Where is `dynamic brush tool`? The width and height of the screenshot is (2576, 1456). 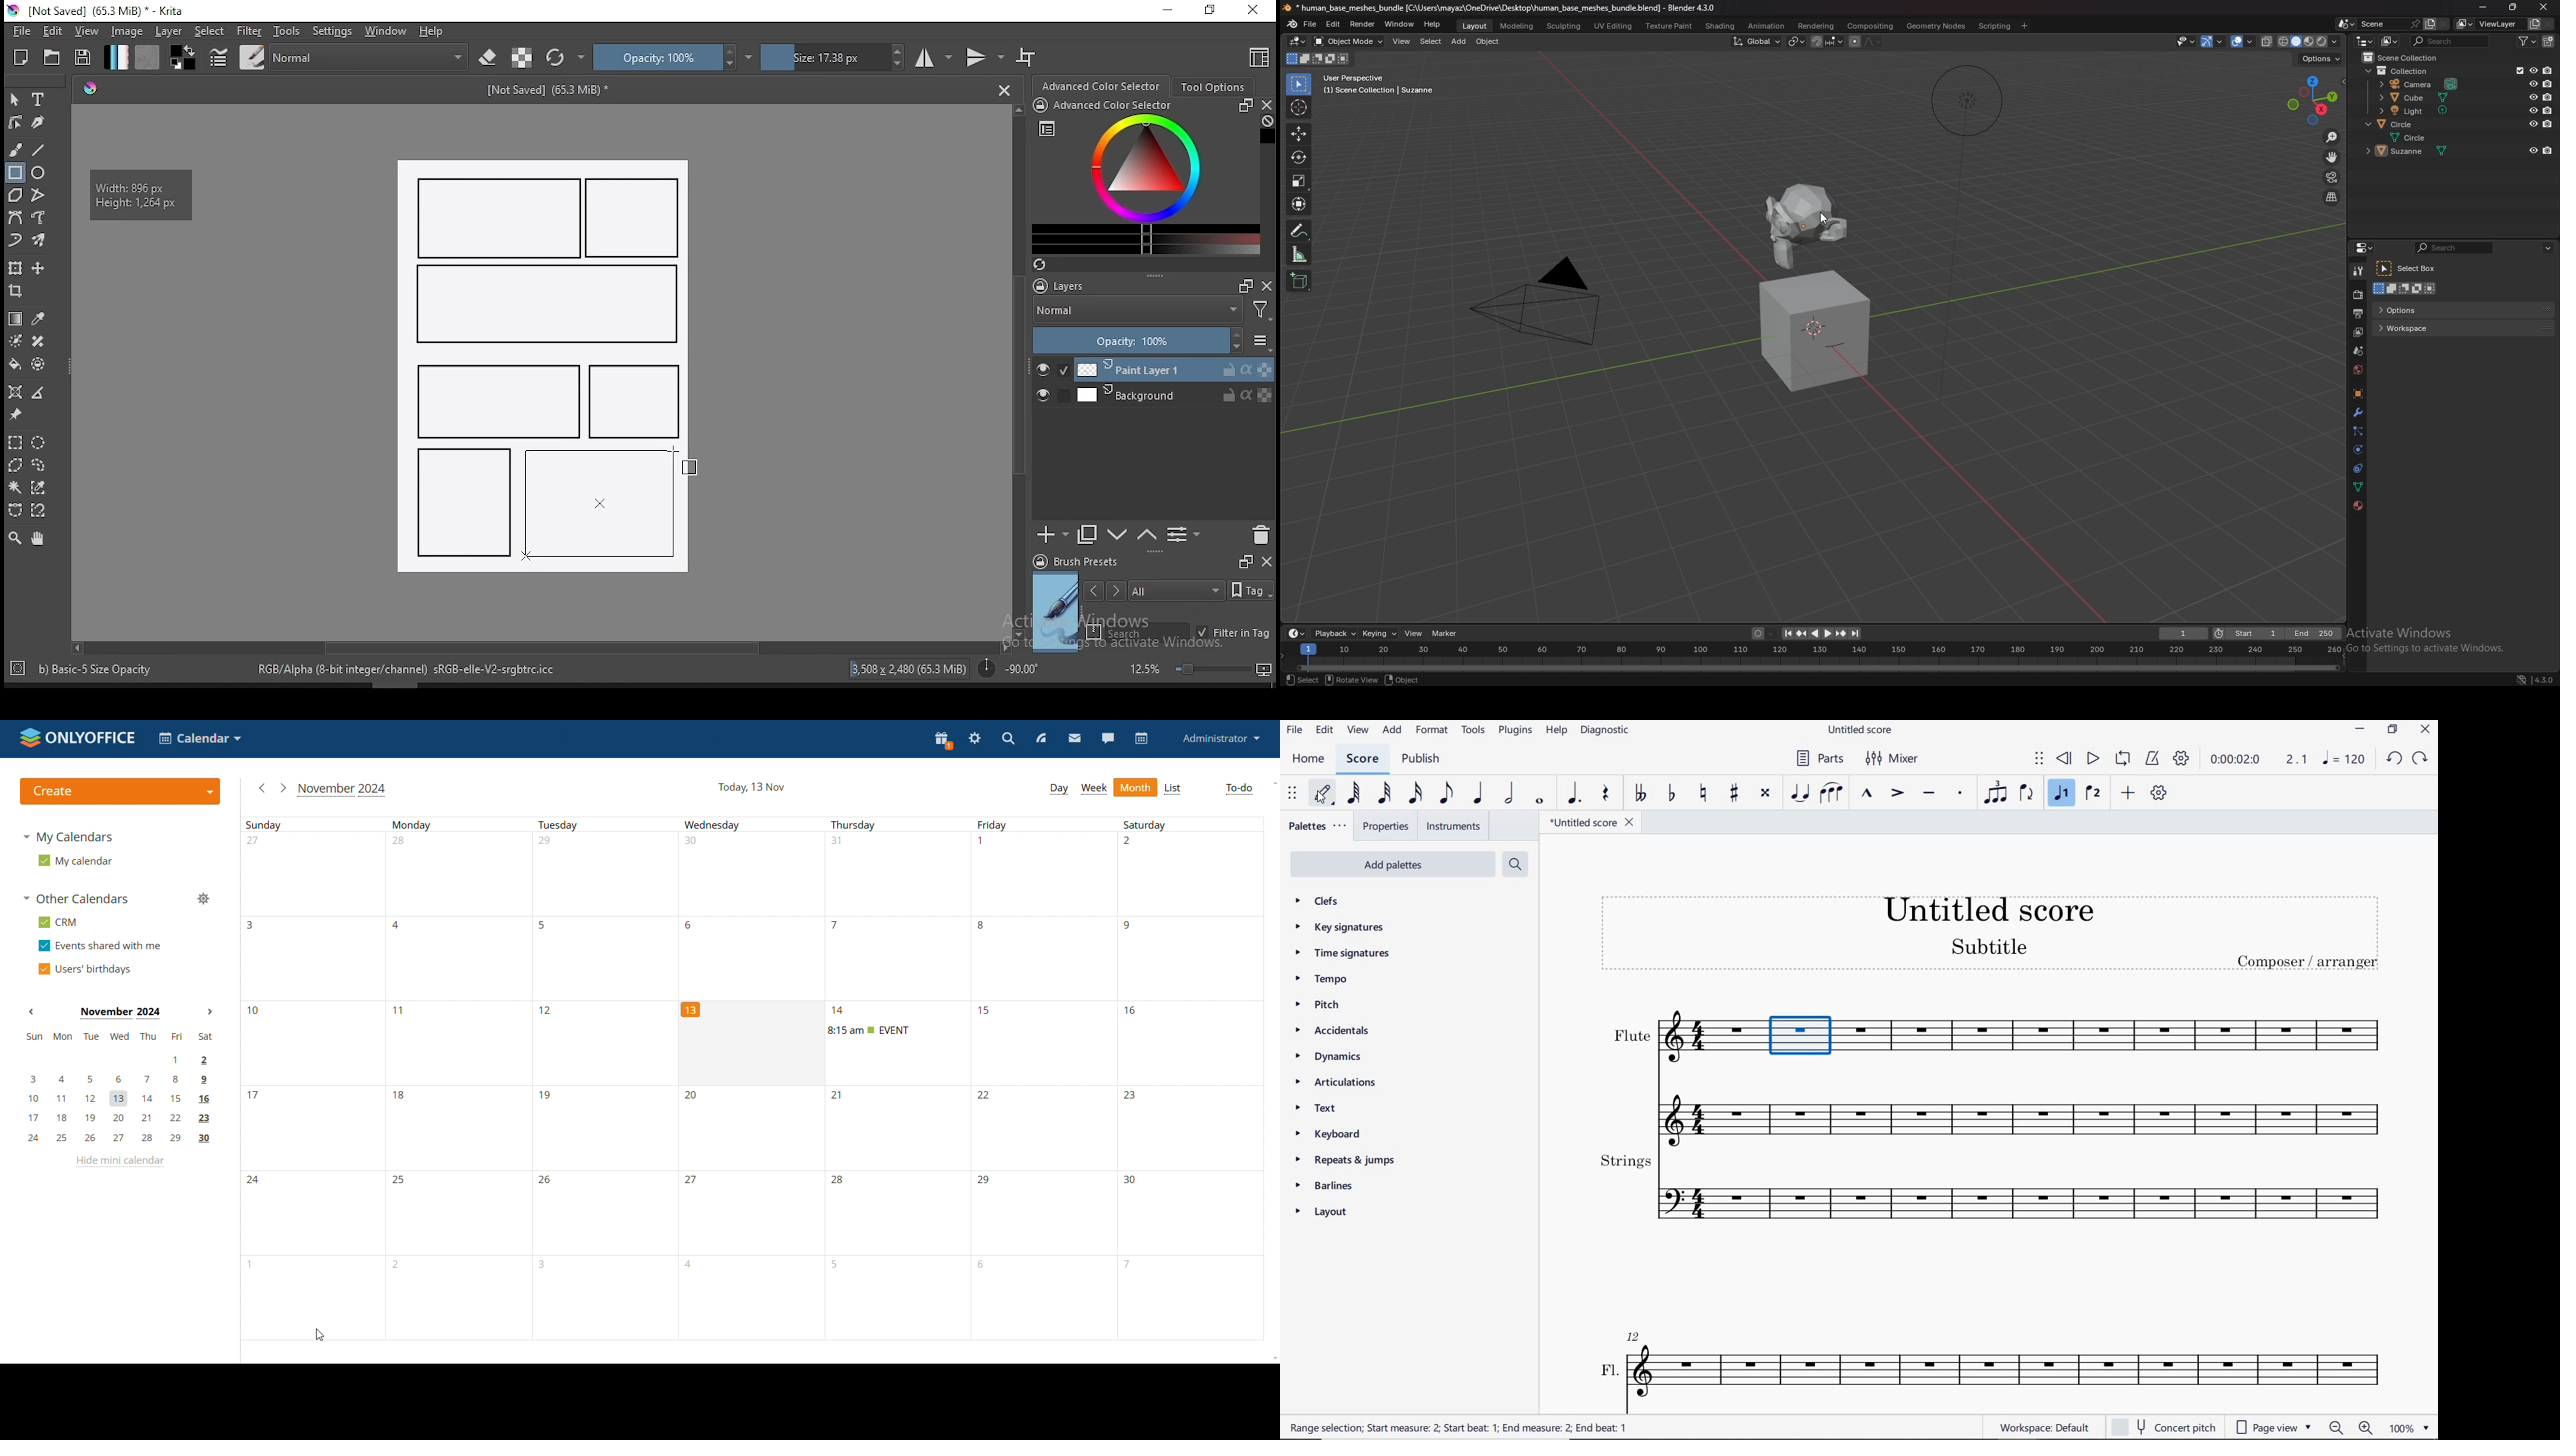
dynamic brush tool is located at coordinates (15, 241).